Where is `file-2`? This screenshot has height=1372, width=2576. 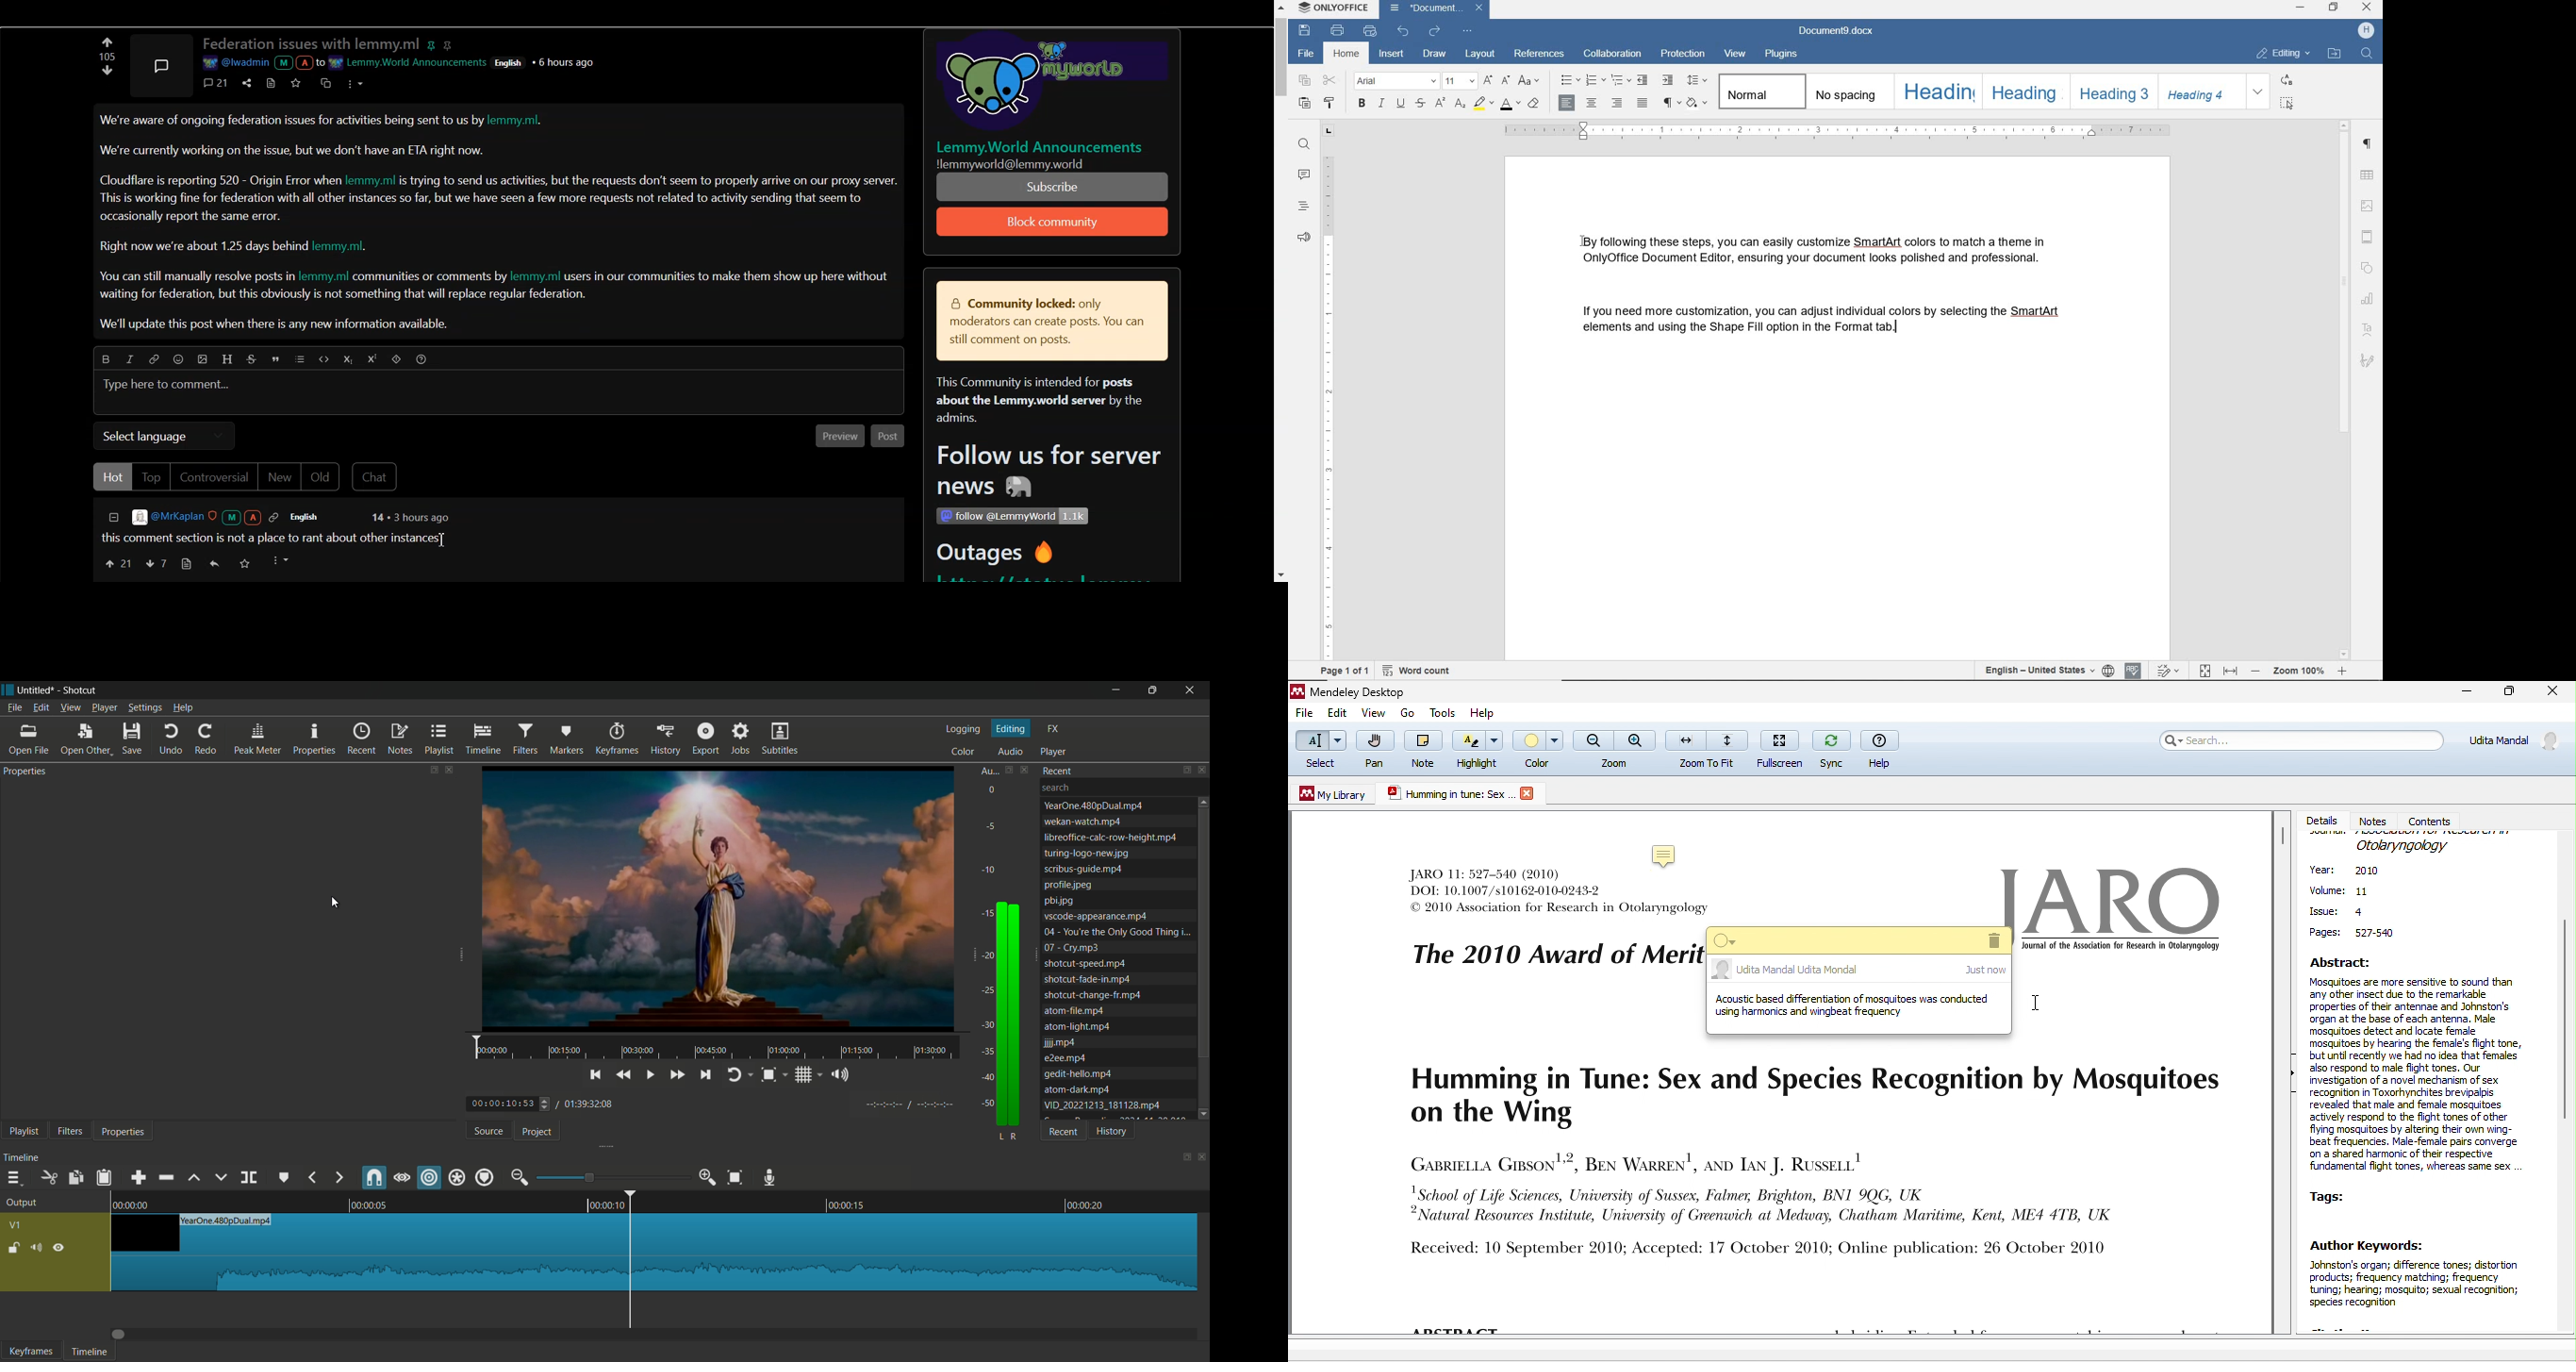
file-2 is located at coordinates (1083, 822).